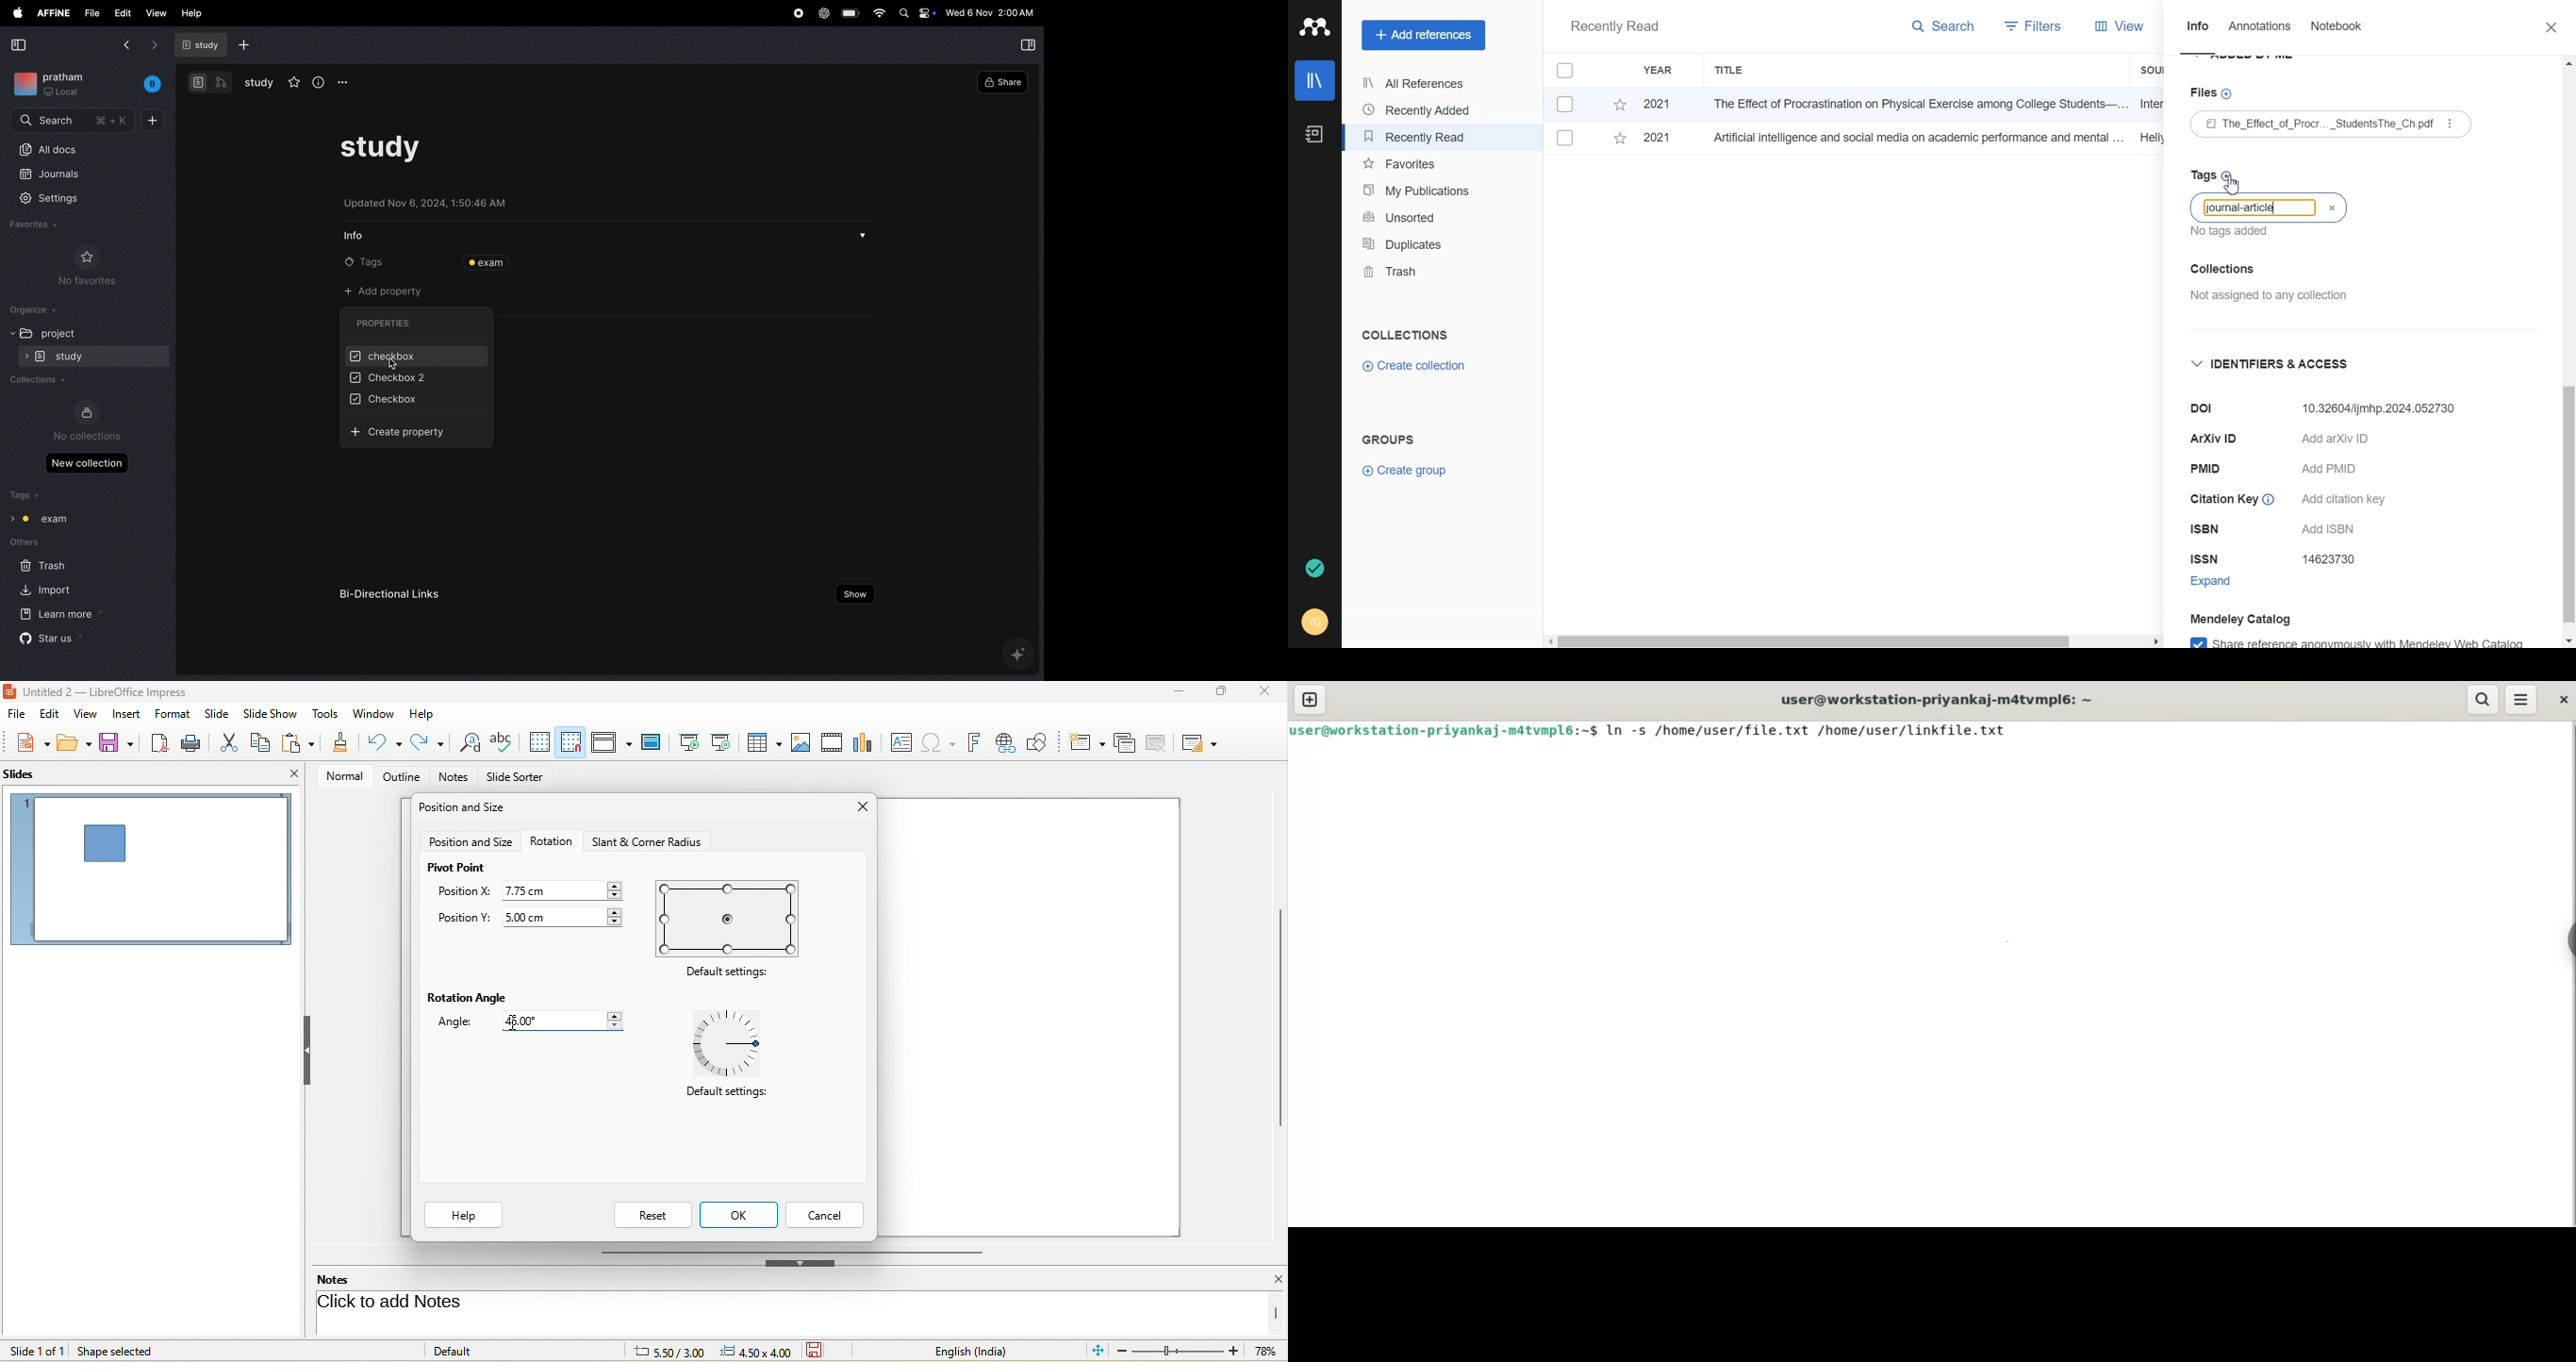 The width and height of the screenshot is (2576, 1372). What do you see at coordinates (470, 999) in the screenshot?
I see `rotation angle` at bounding box center [470, 999].